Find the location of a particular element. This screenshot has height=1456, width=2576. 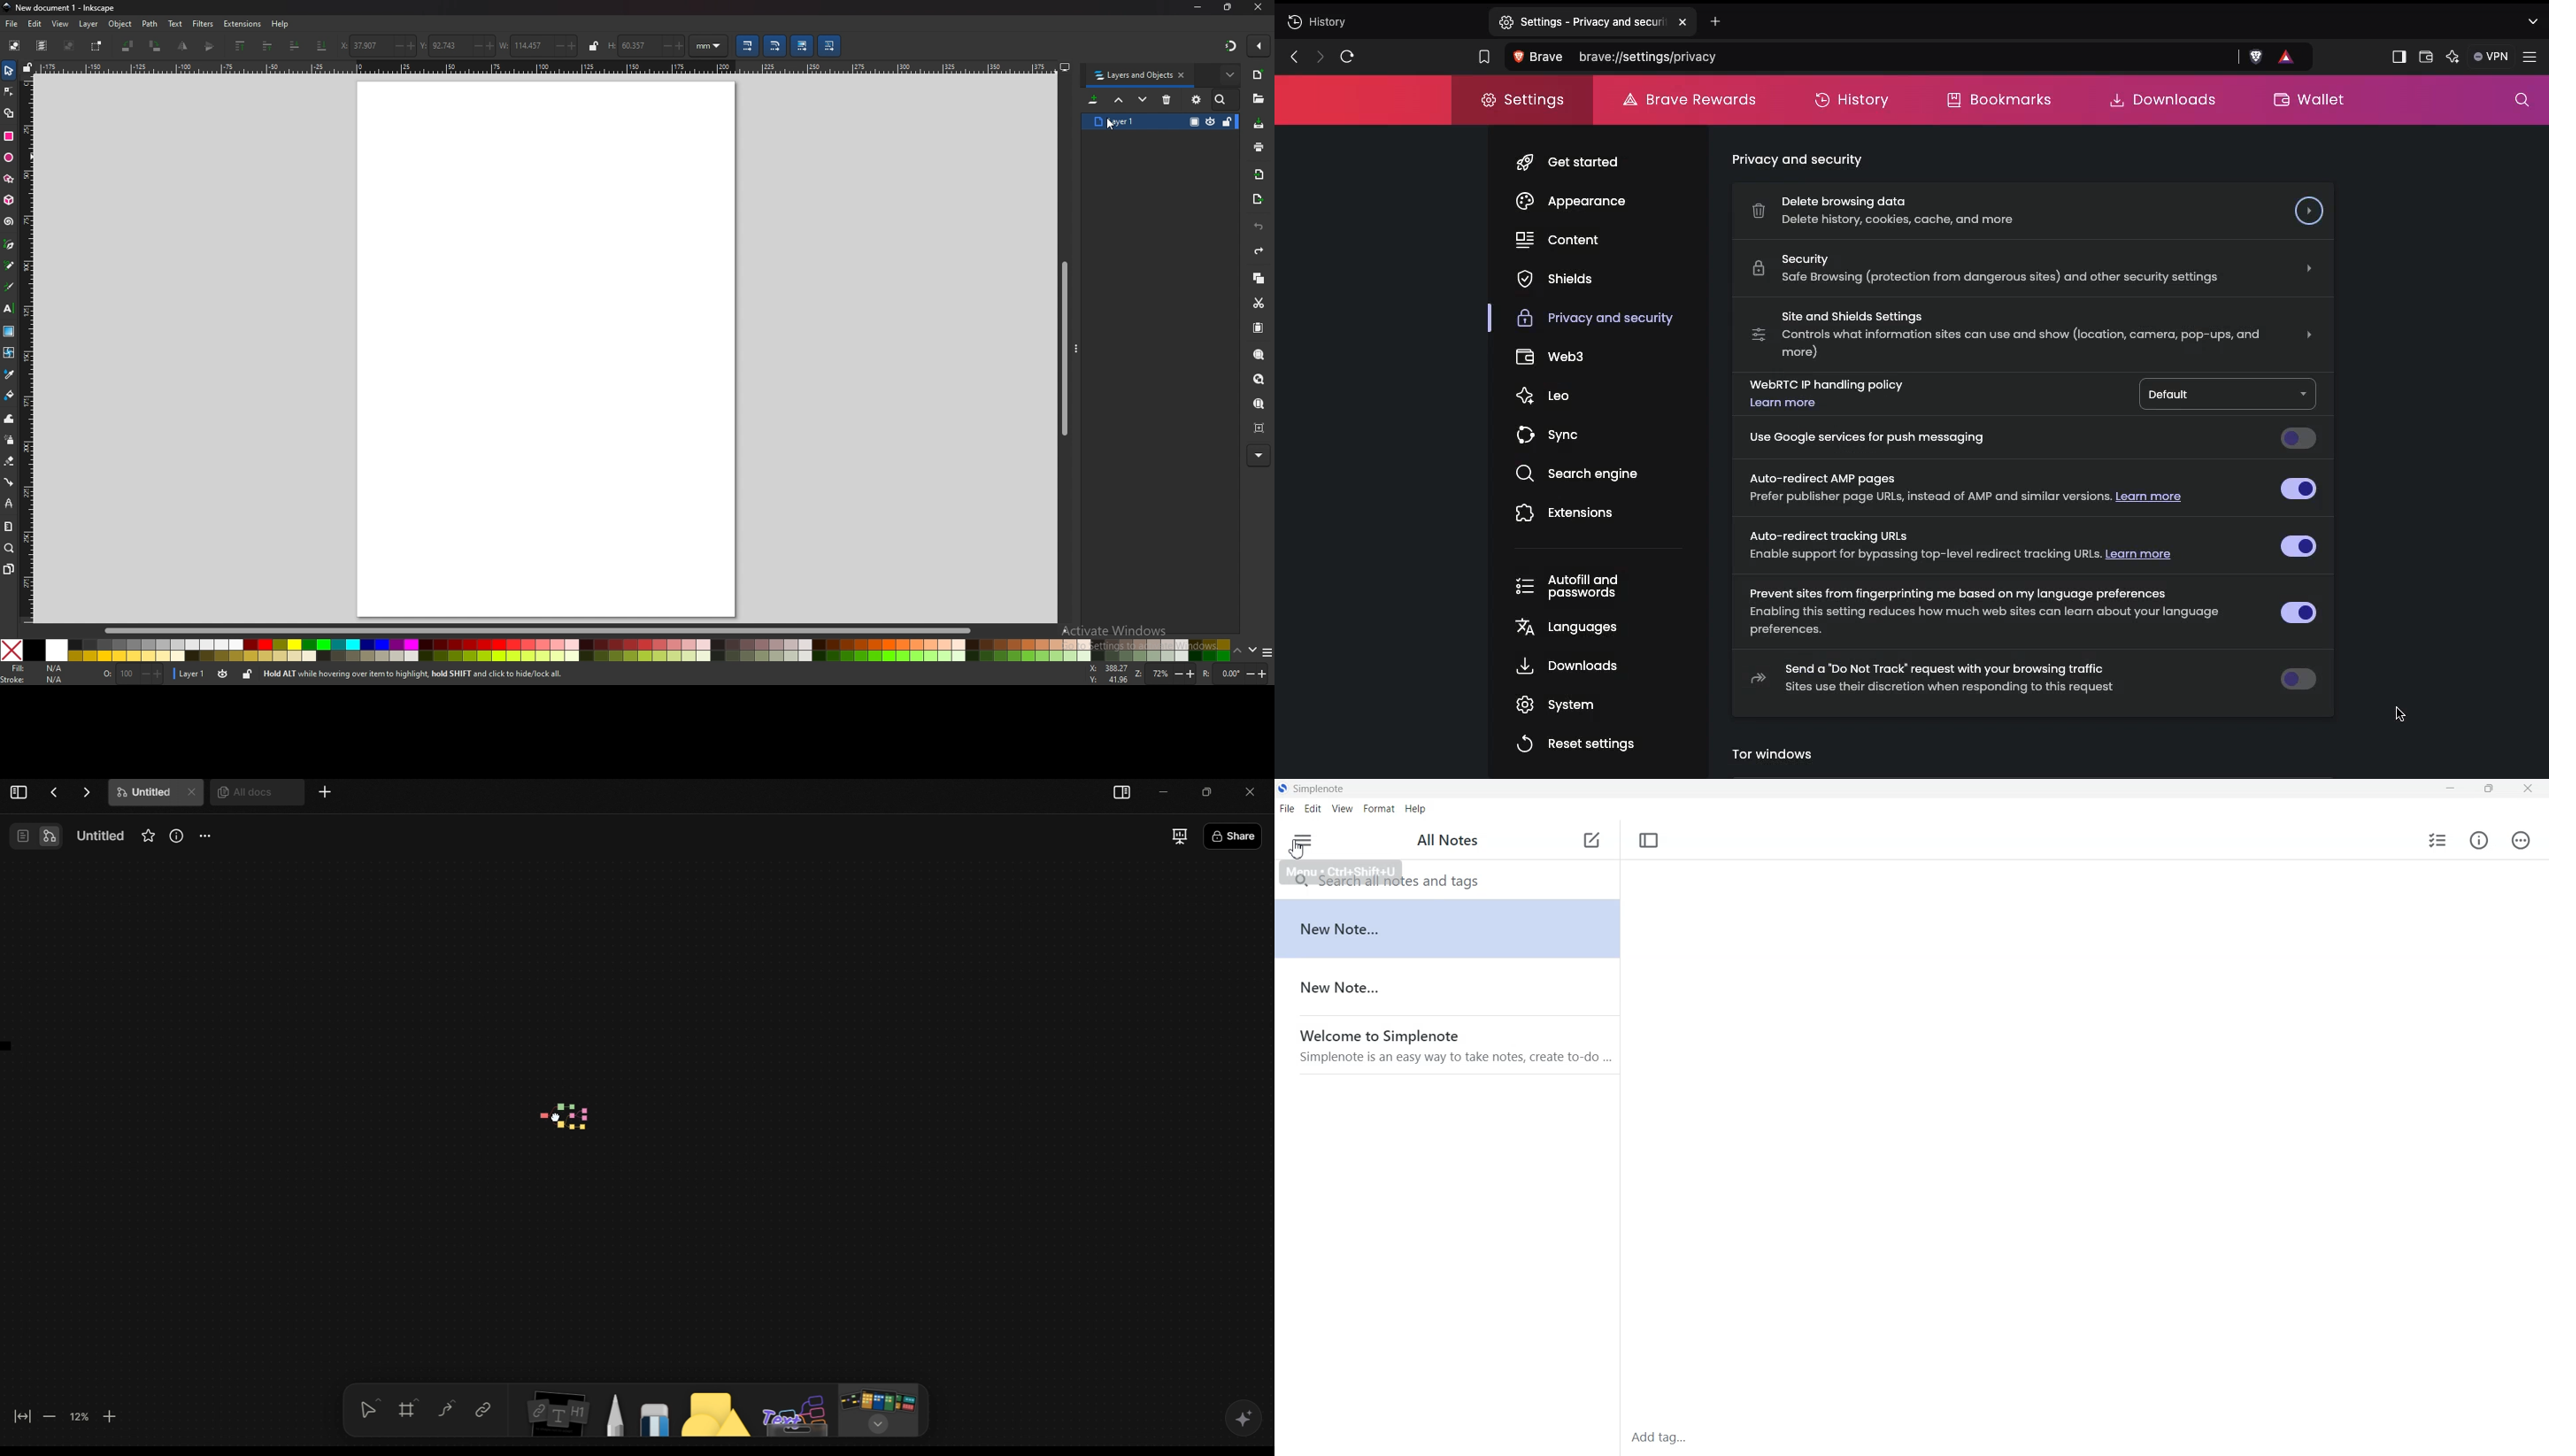

Wallet is located at coordinates (2307, 101).